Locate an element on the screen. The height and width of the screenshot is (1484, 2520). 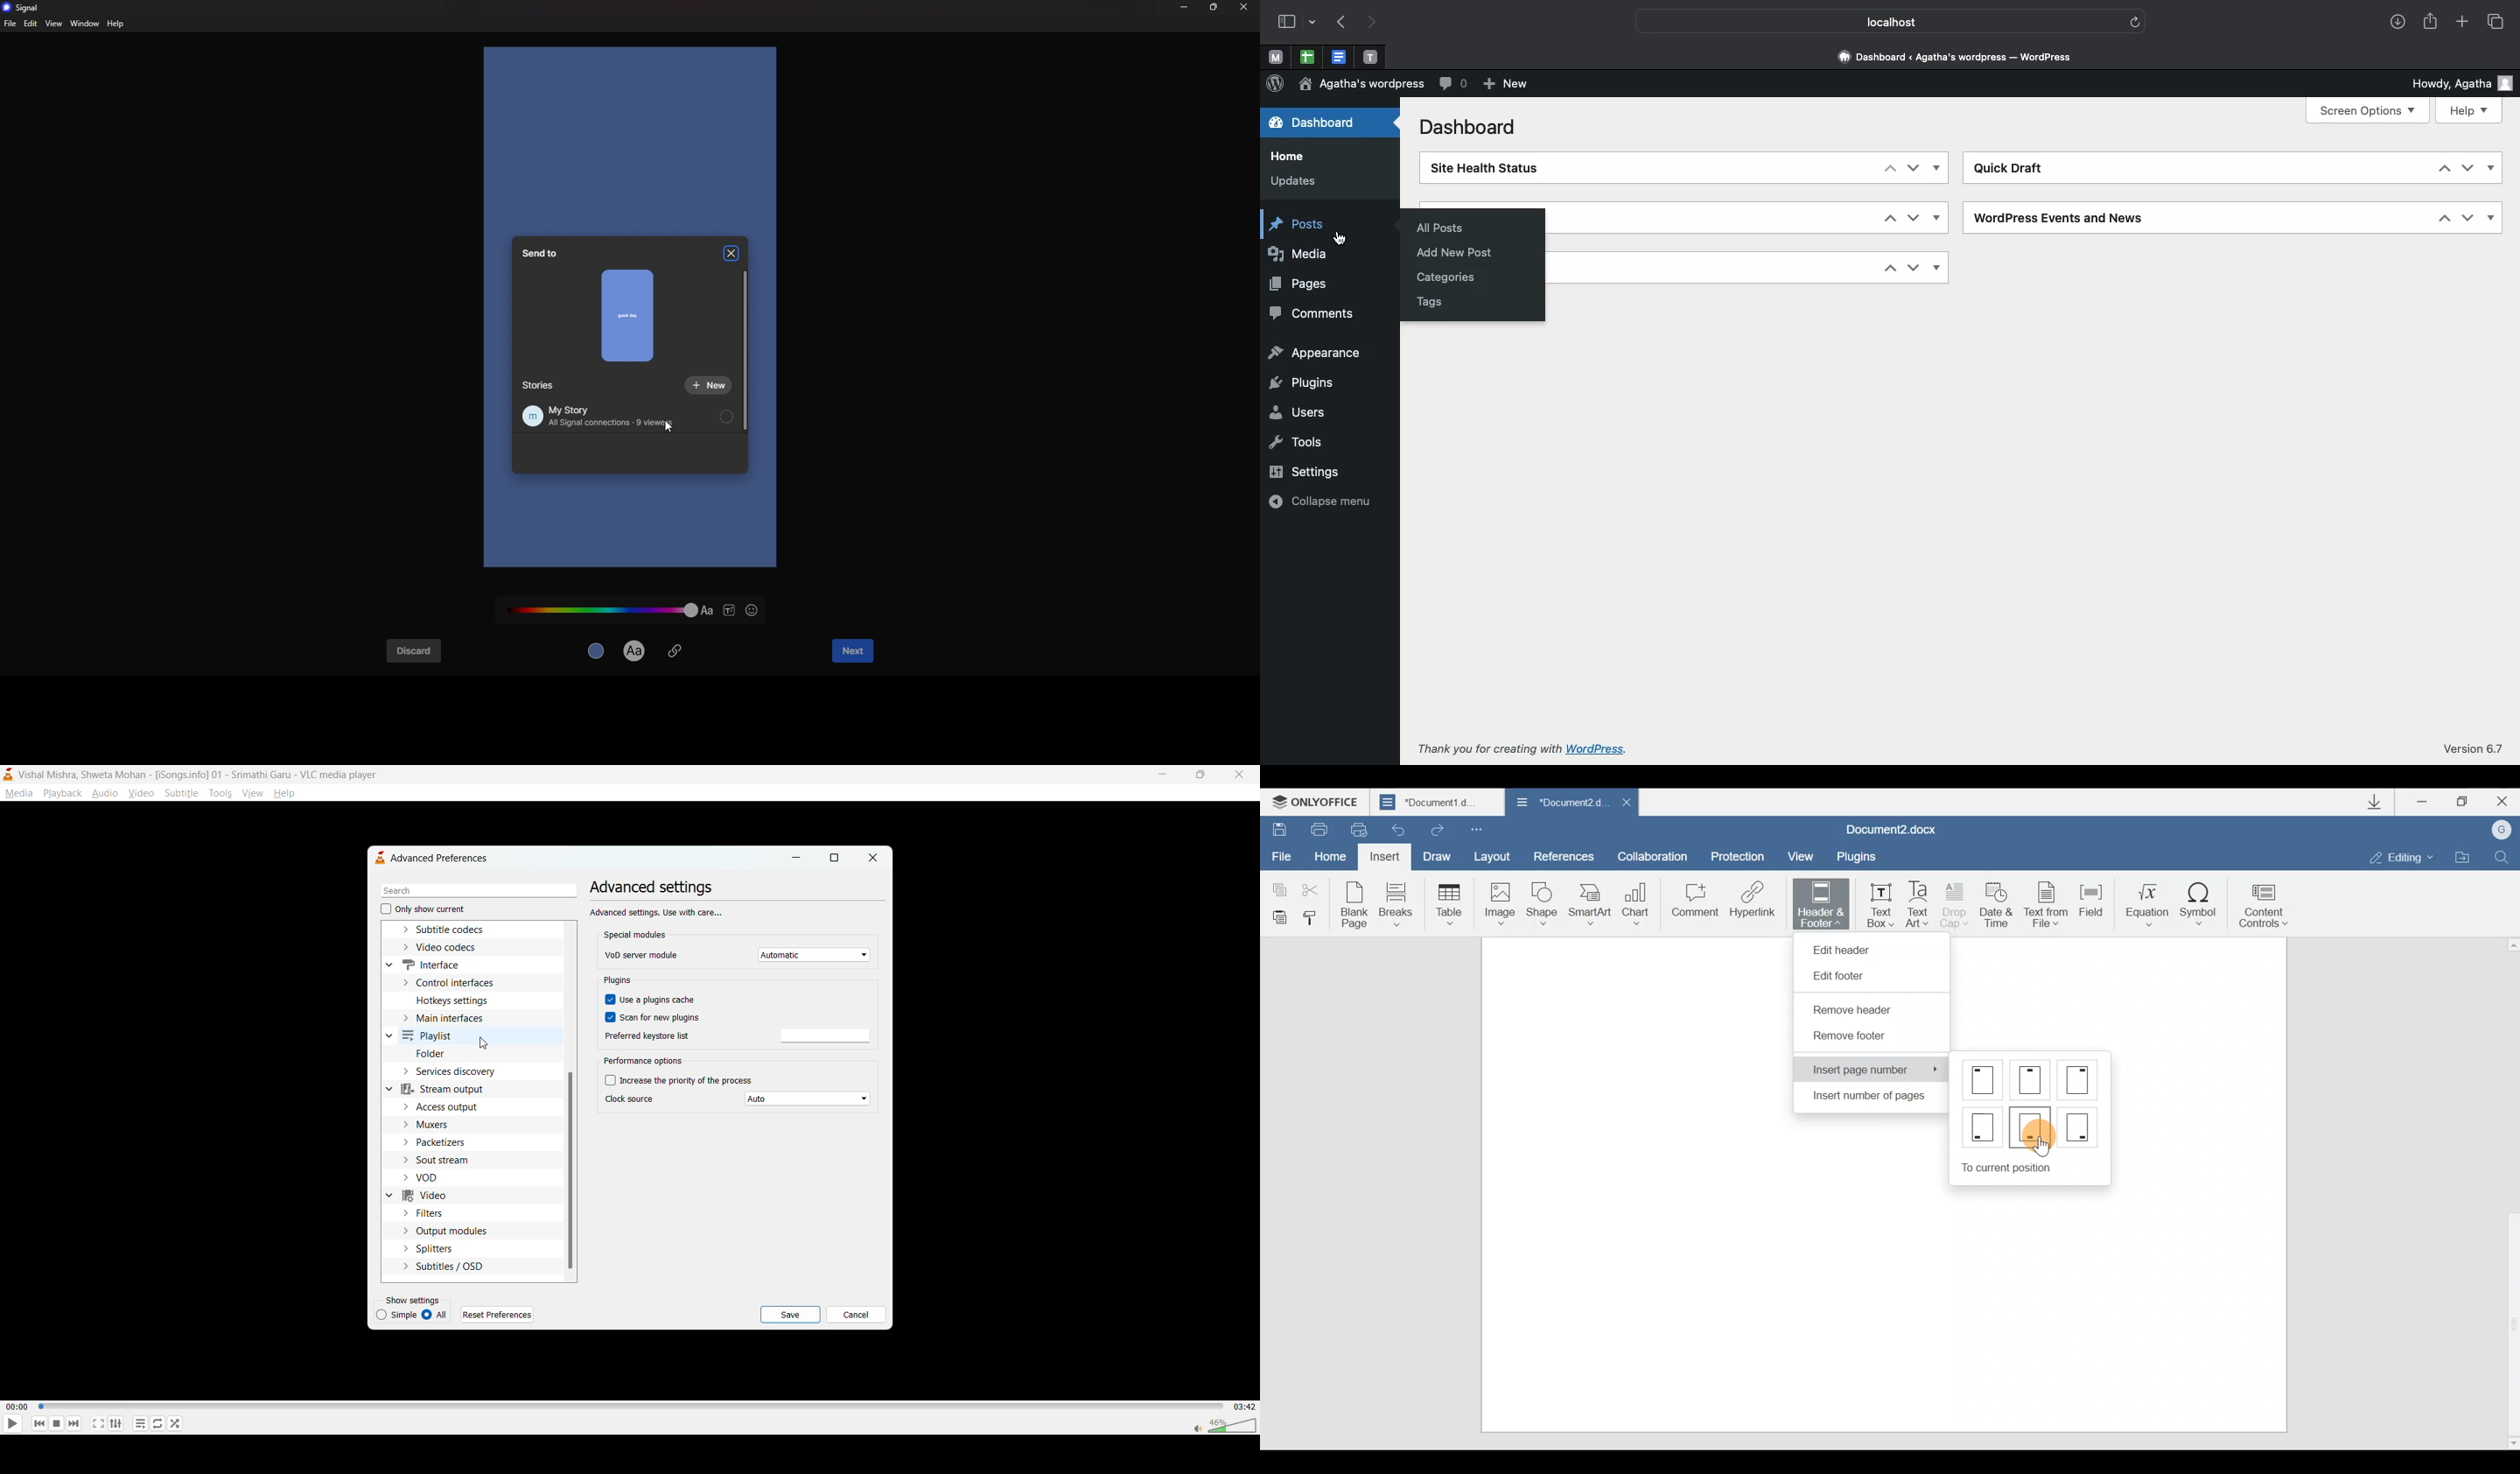
folder is located at coordinates (434, 1055).